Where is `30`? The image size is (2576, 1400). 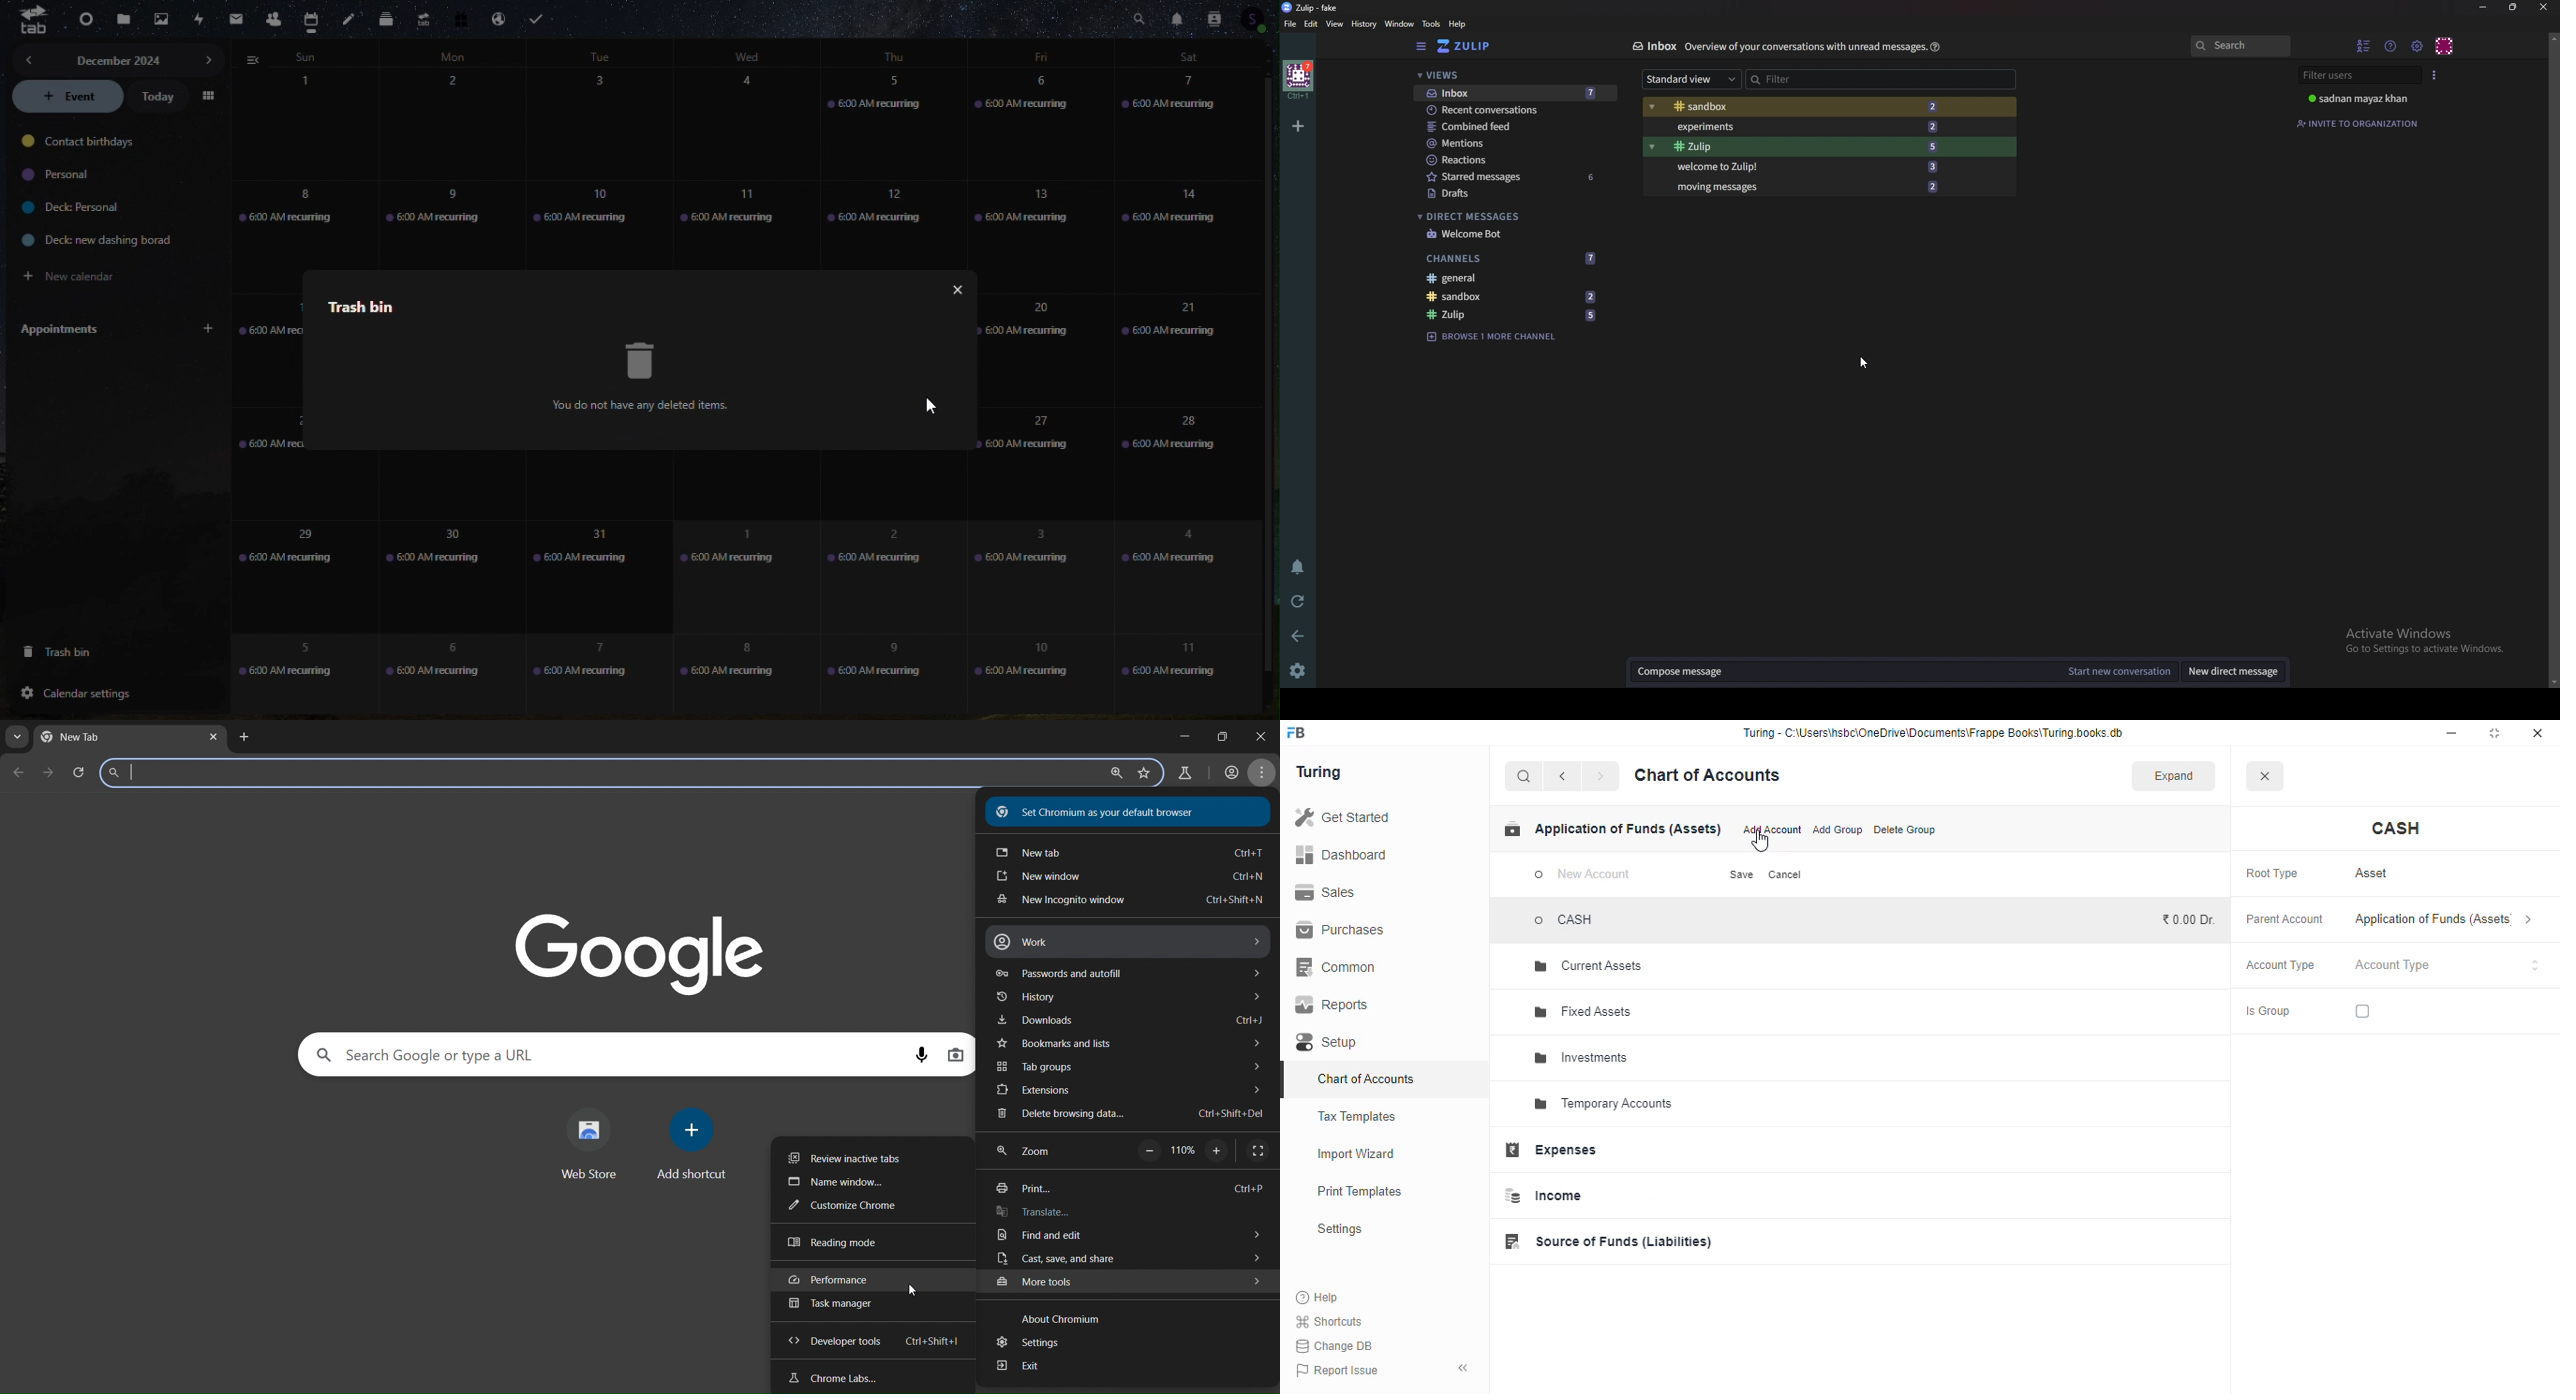 30 is located at coordinates (438, 574).